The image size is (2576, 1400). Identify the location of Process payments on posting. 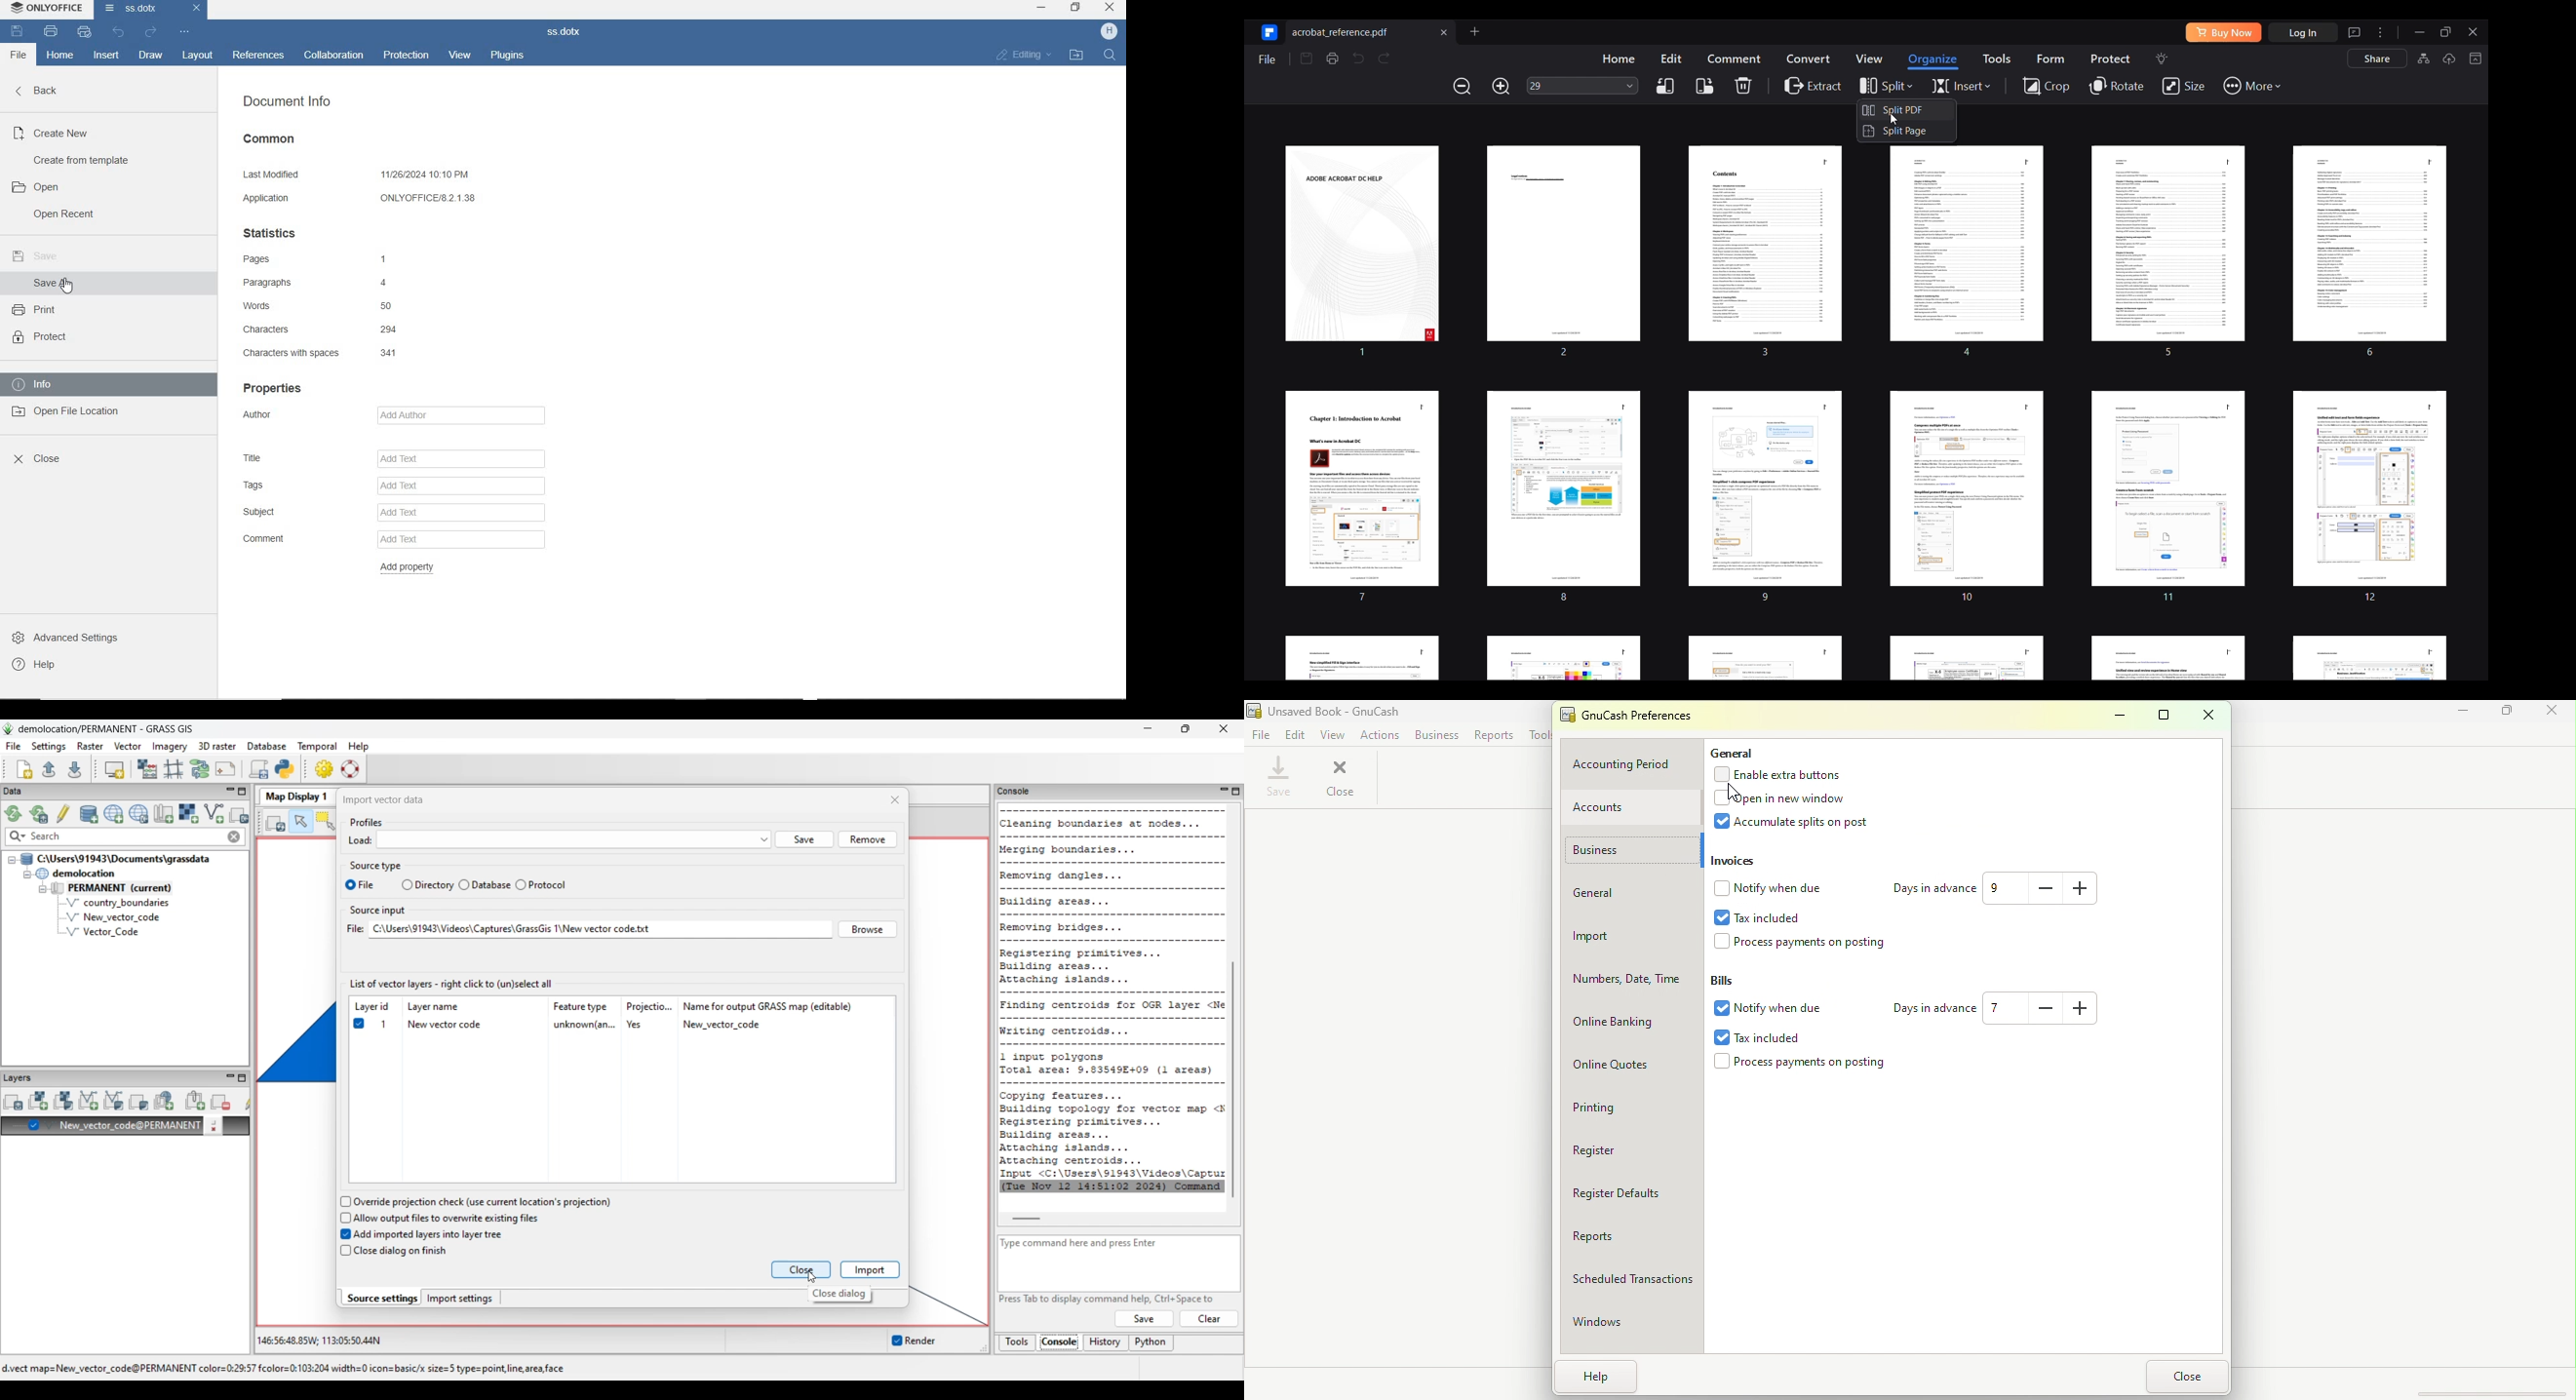
(1808, 1068).